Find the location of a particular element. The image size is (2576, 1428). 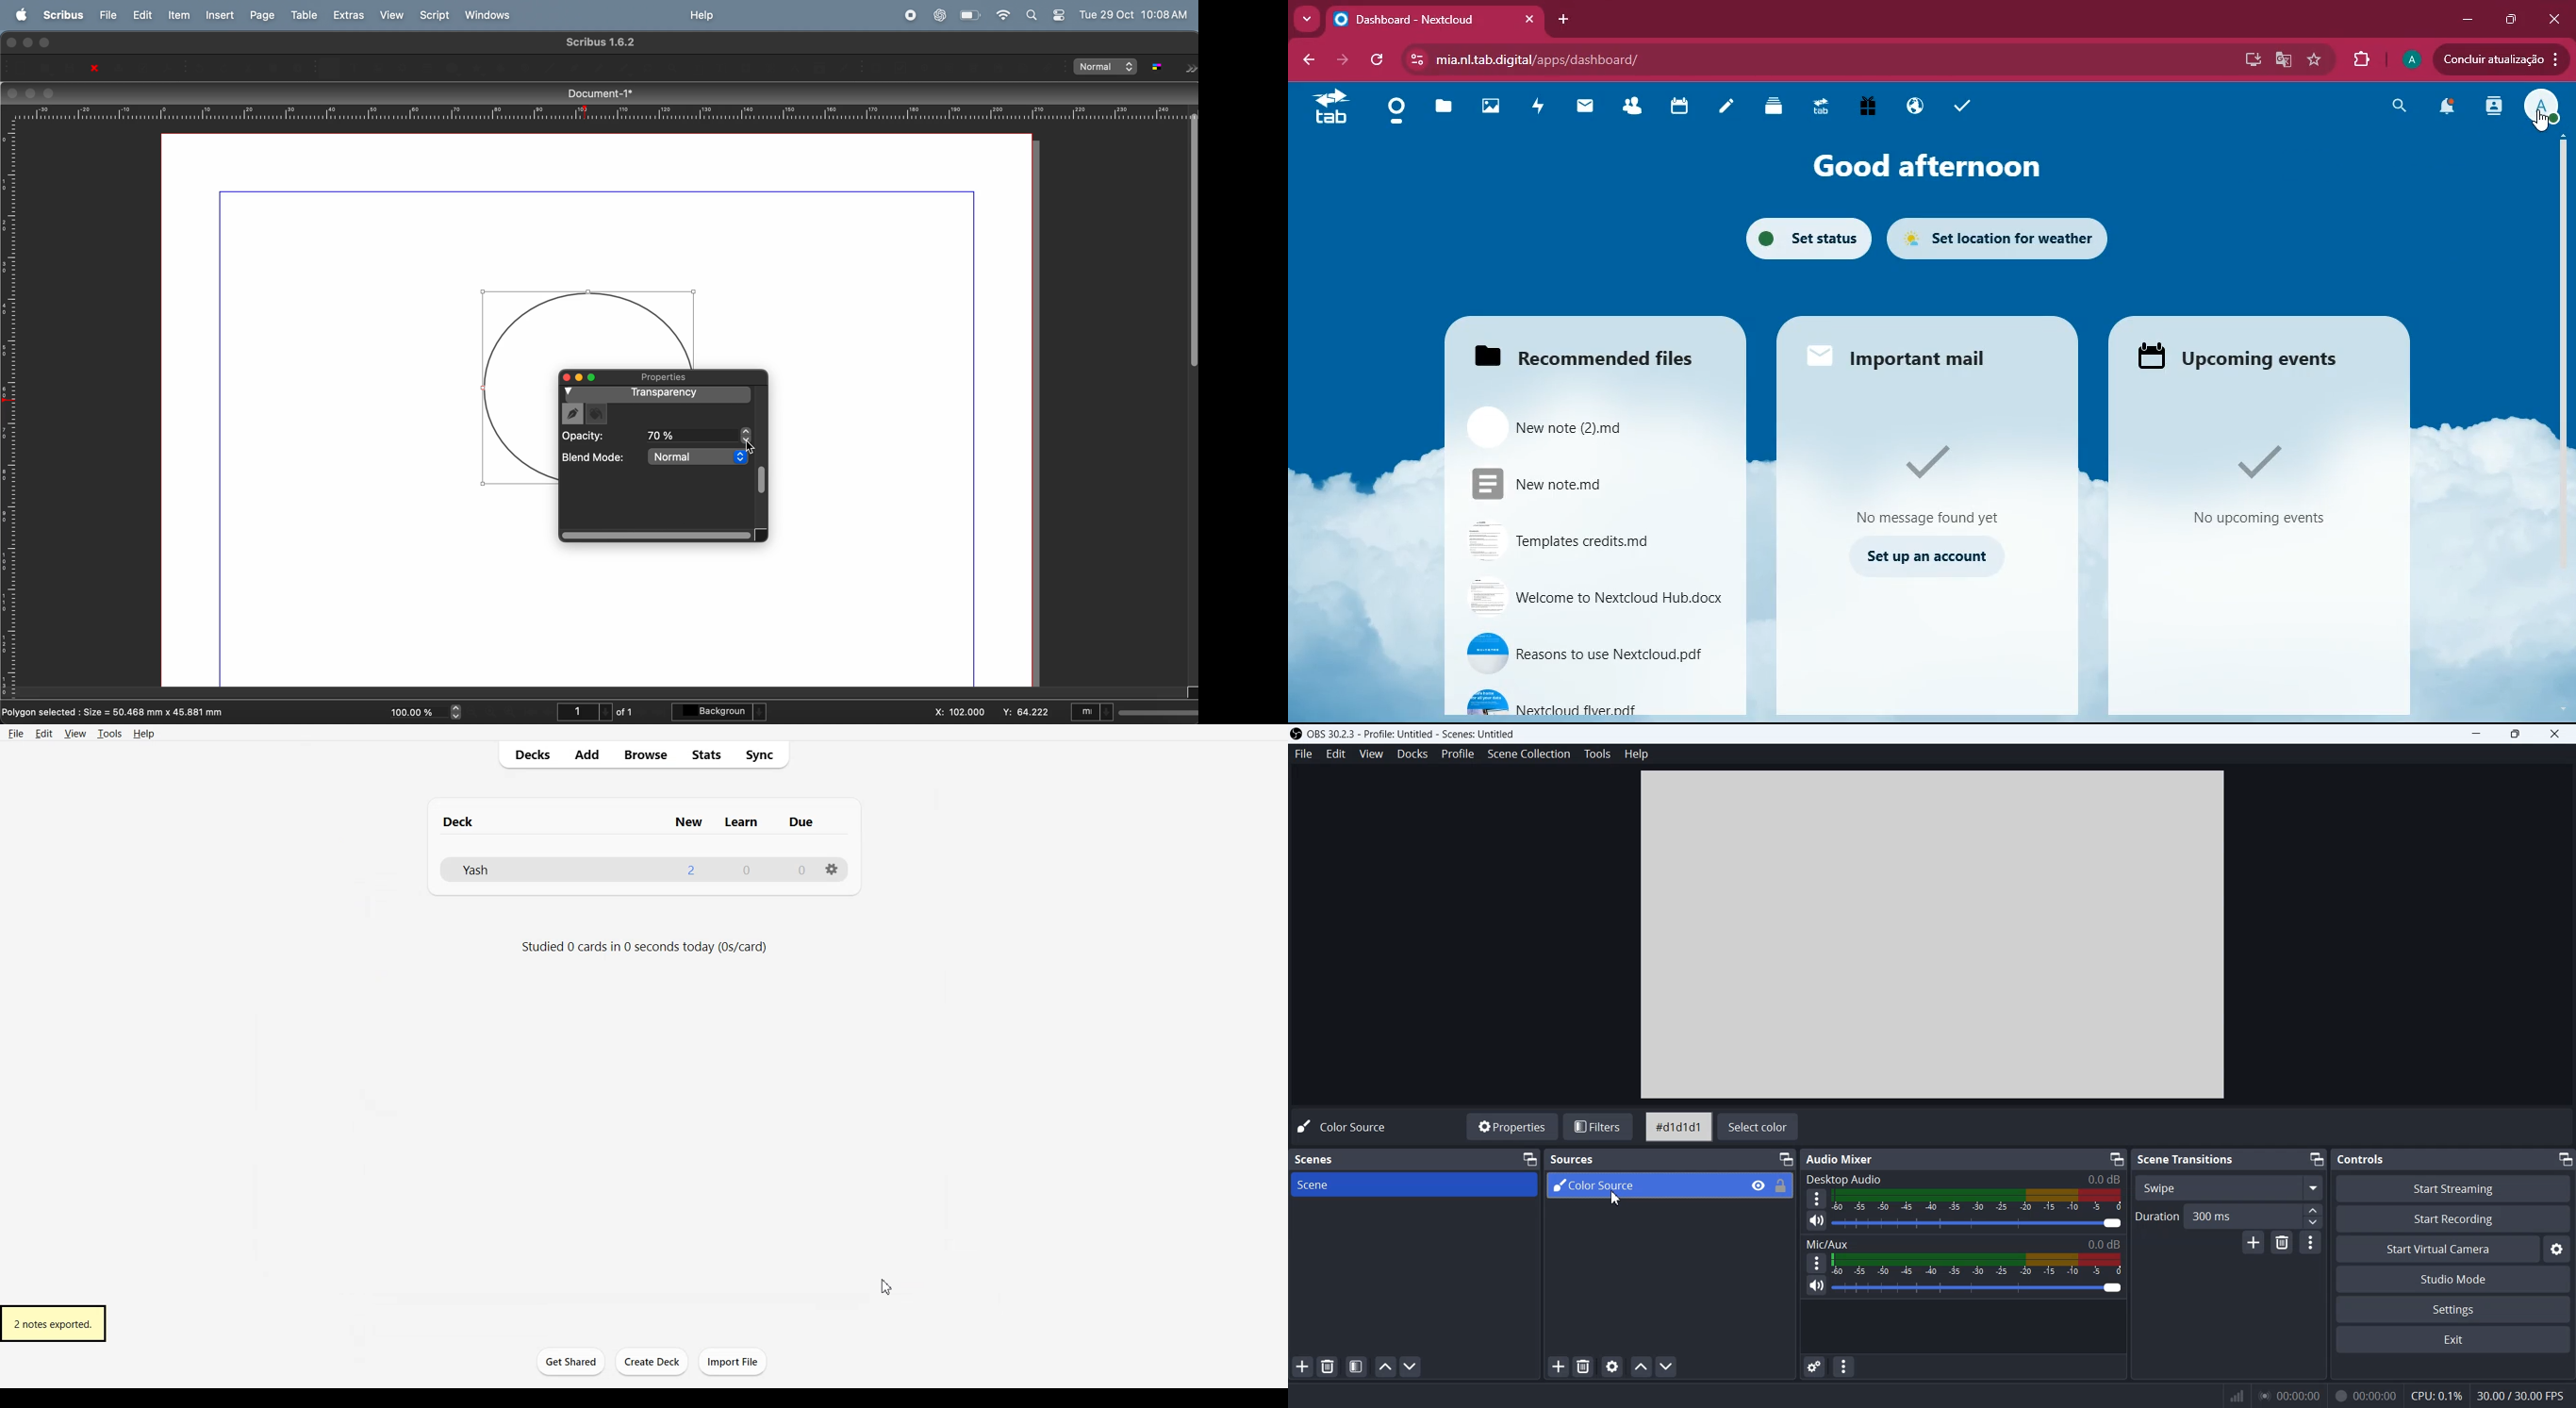

update is located at coordinates (2502, 60).